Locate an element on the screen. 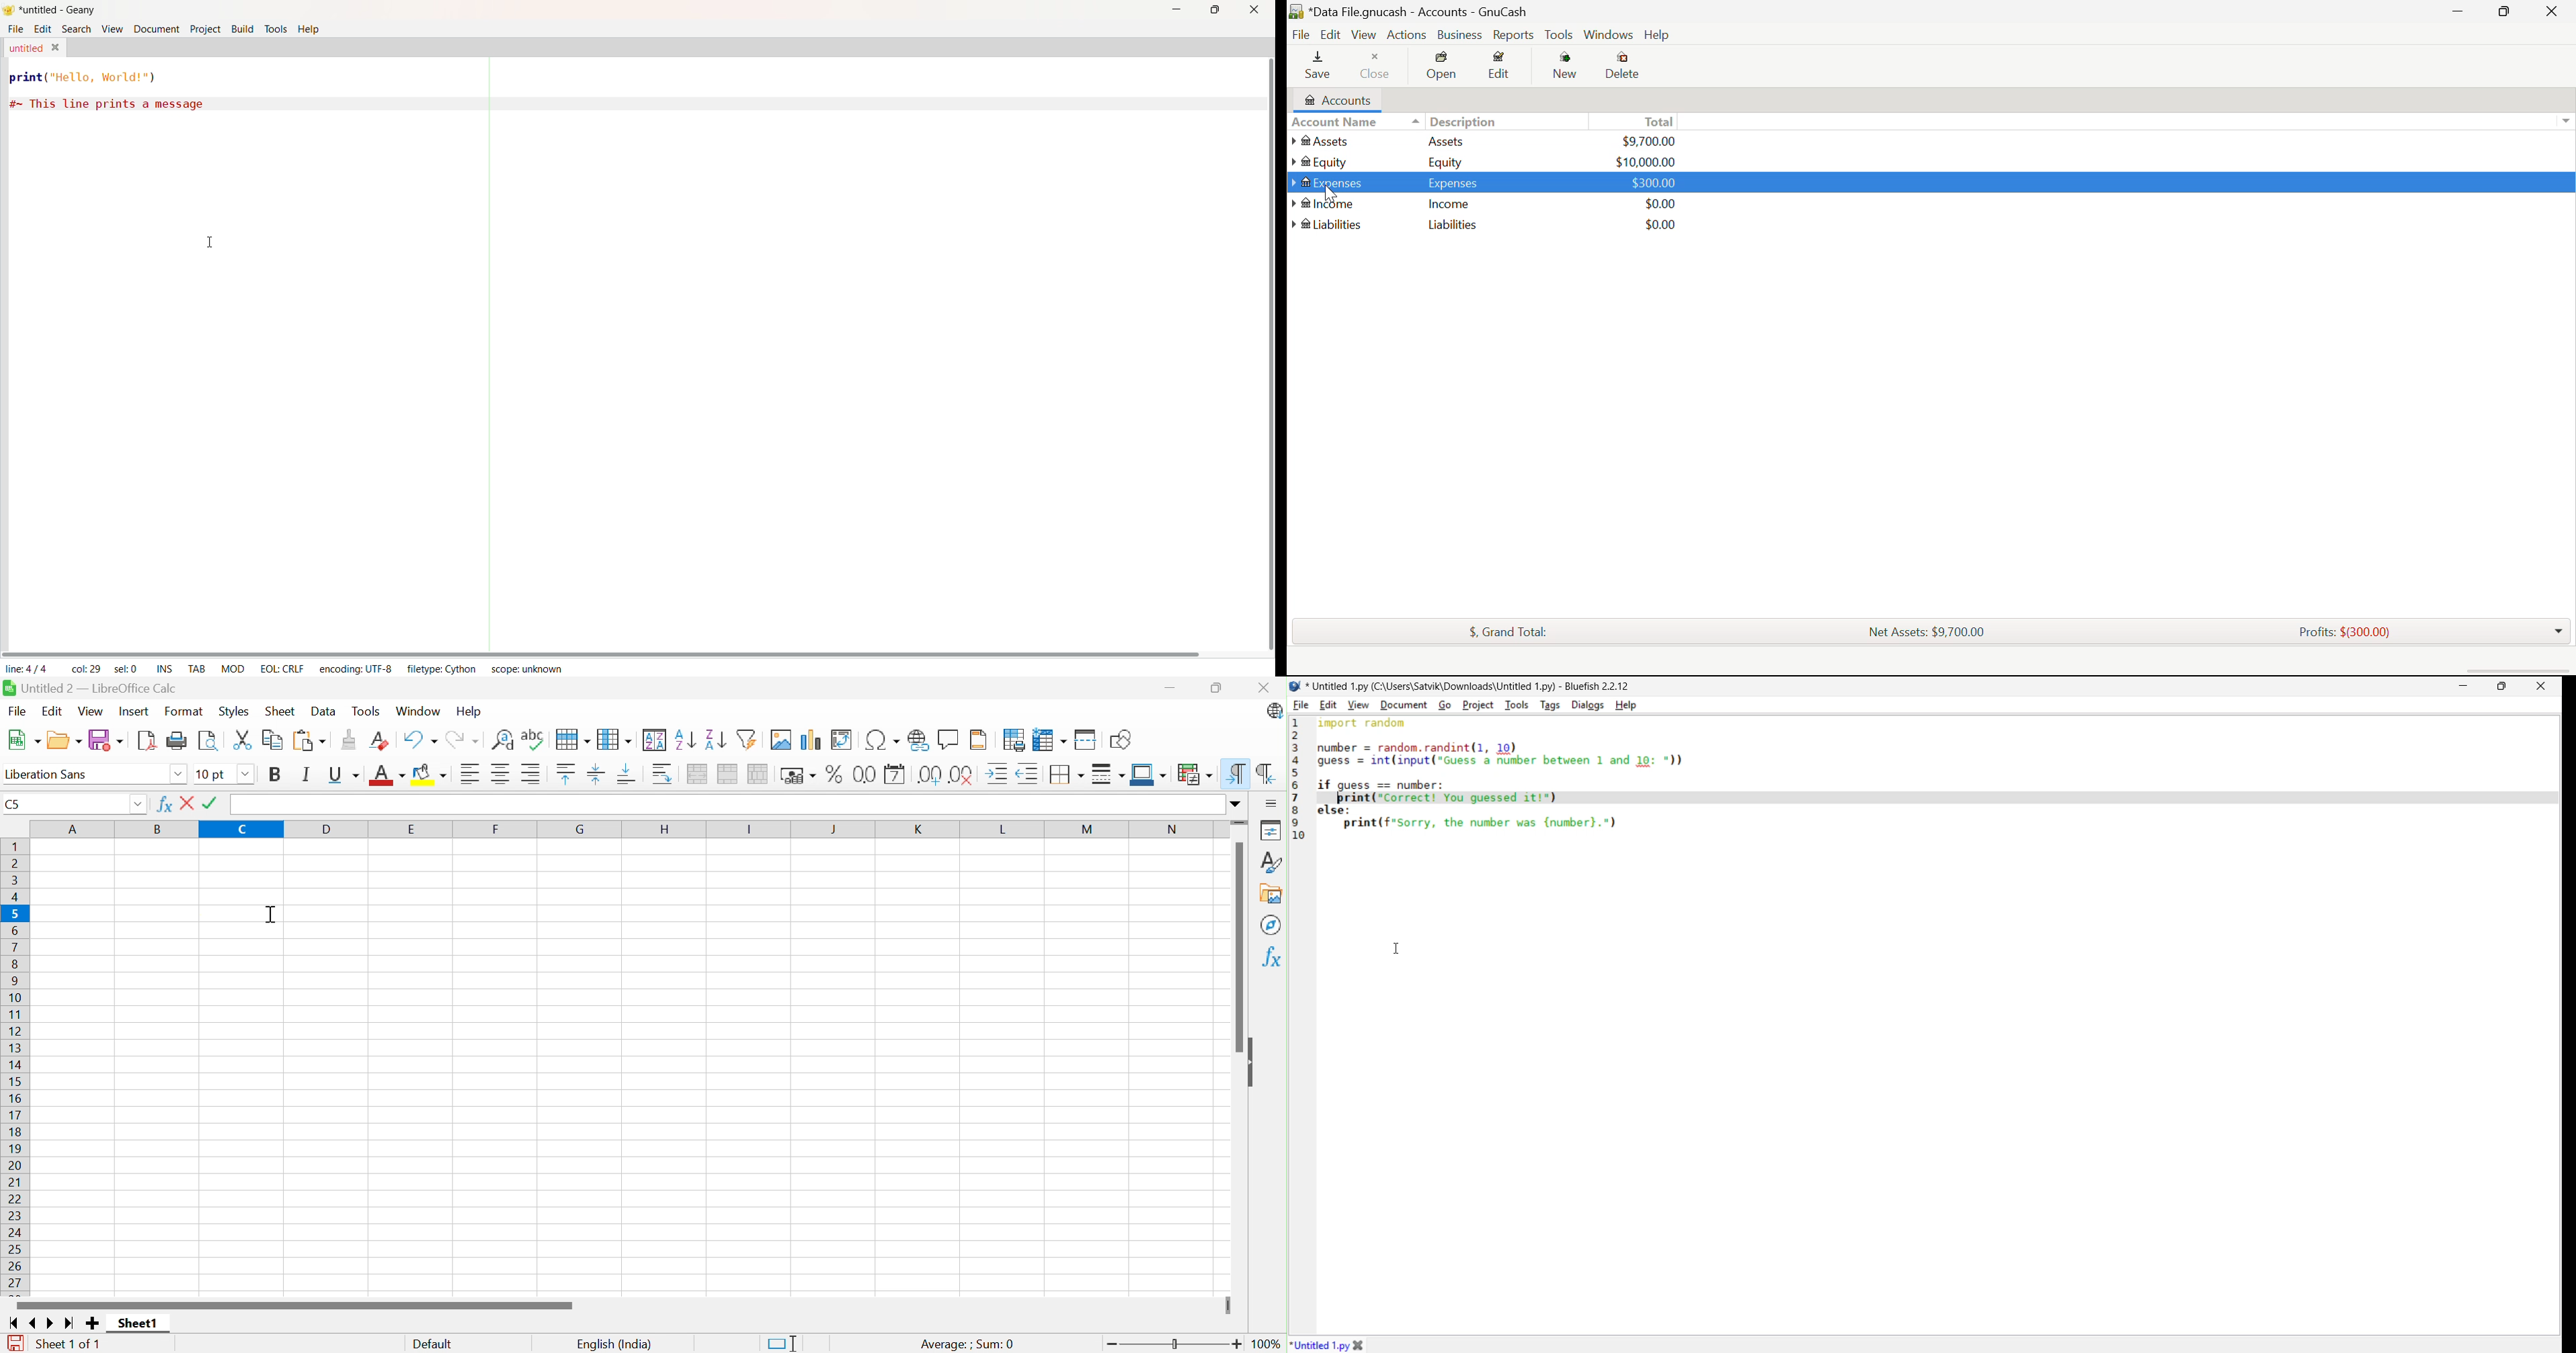  Scroll to next sheet is located at coordinates (52, 1323).